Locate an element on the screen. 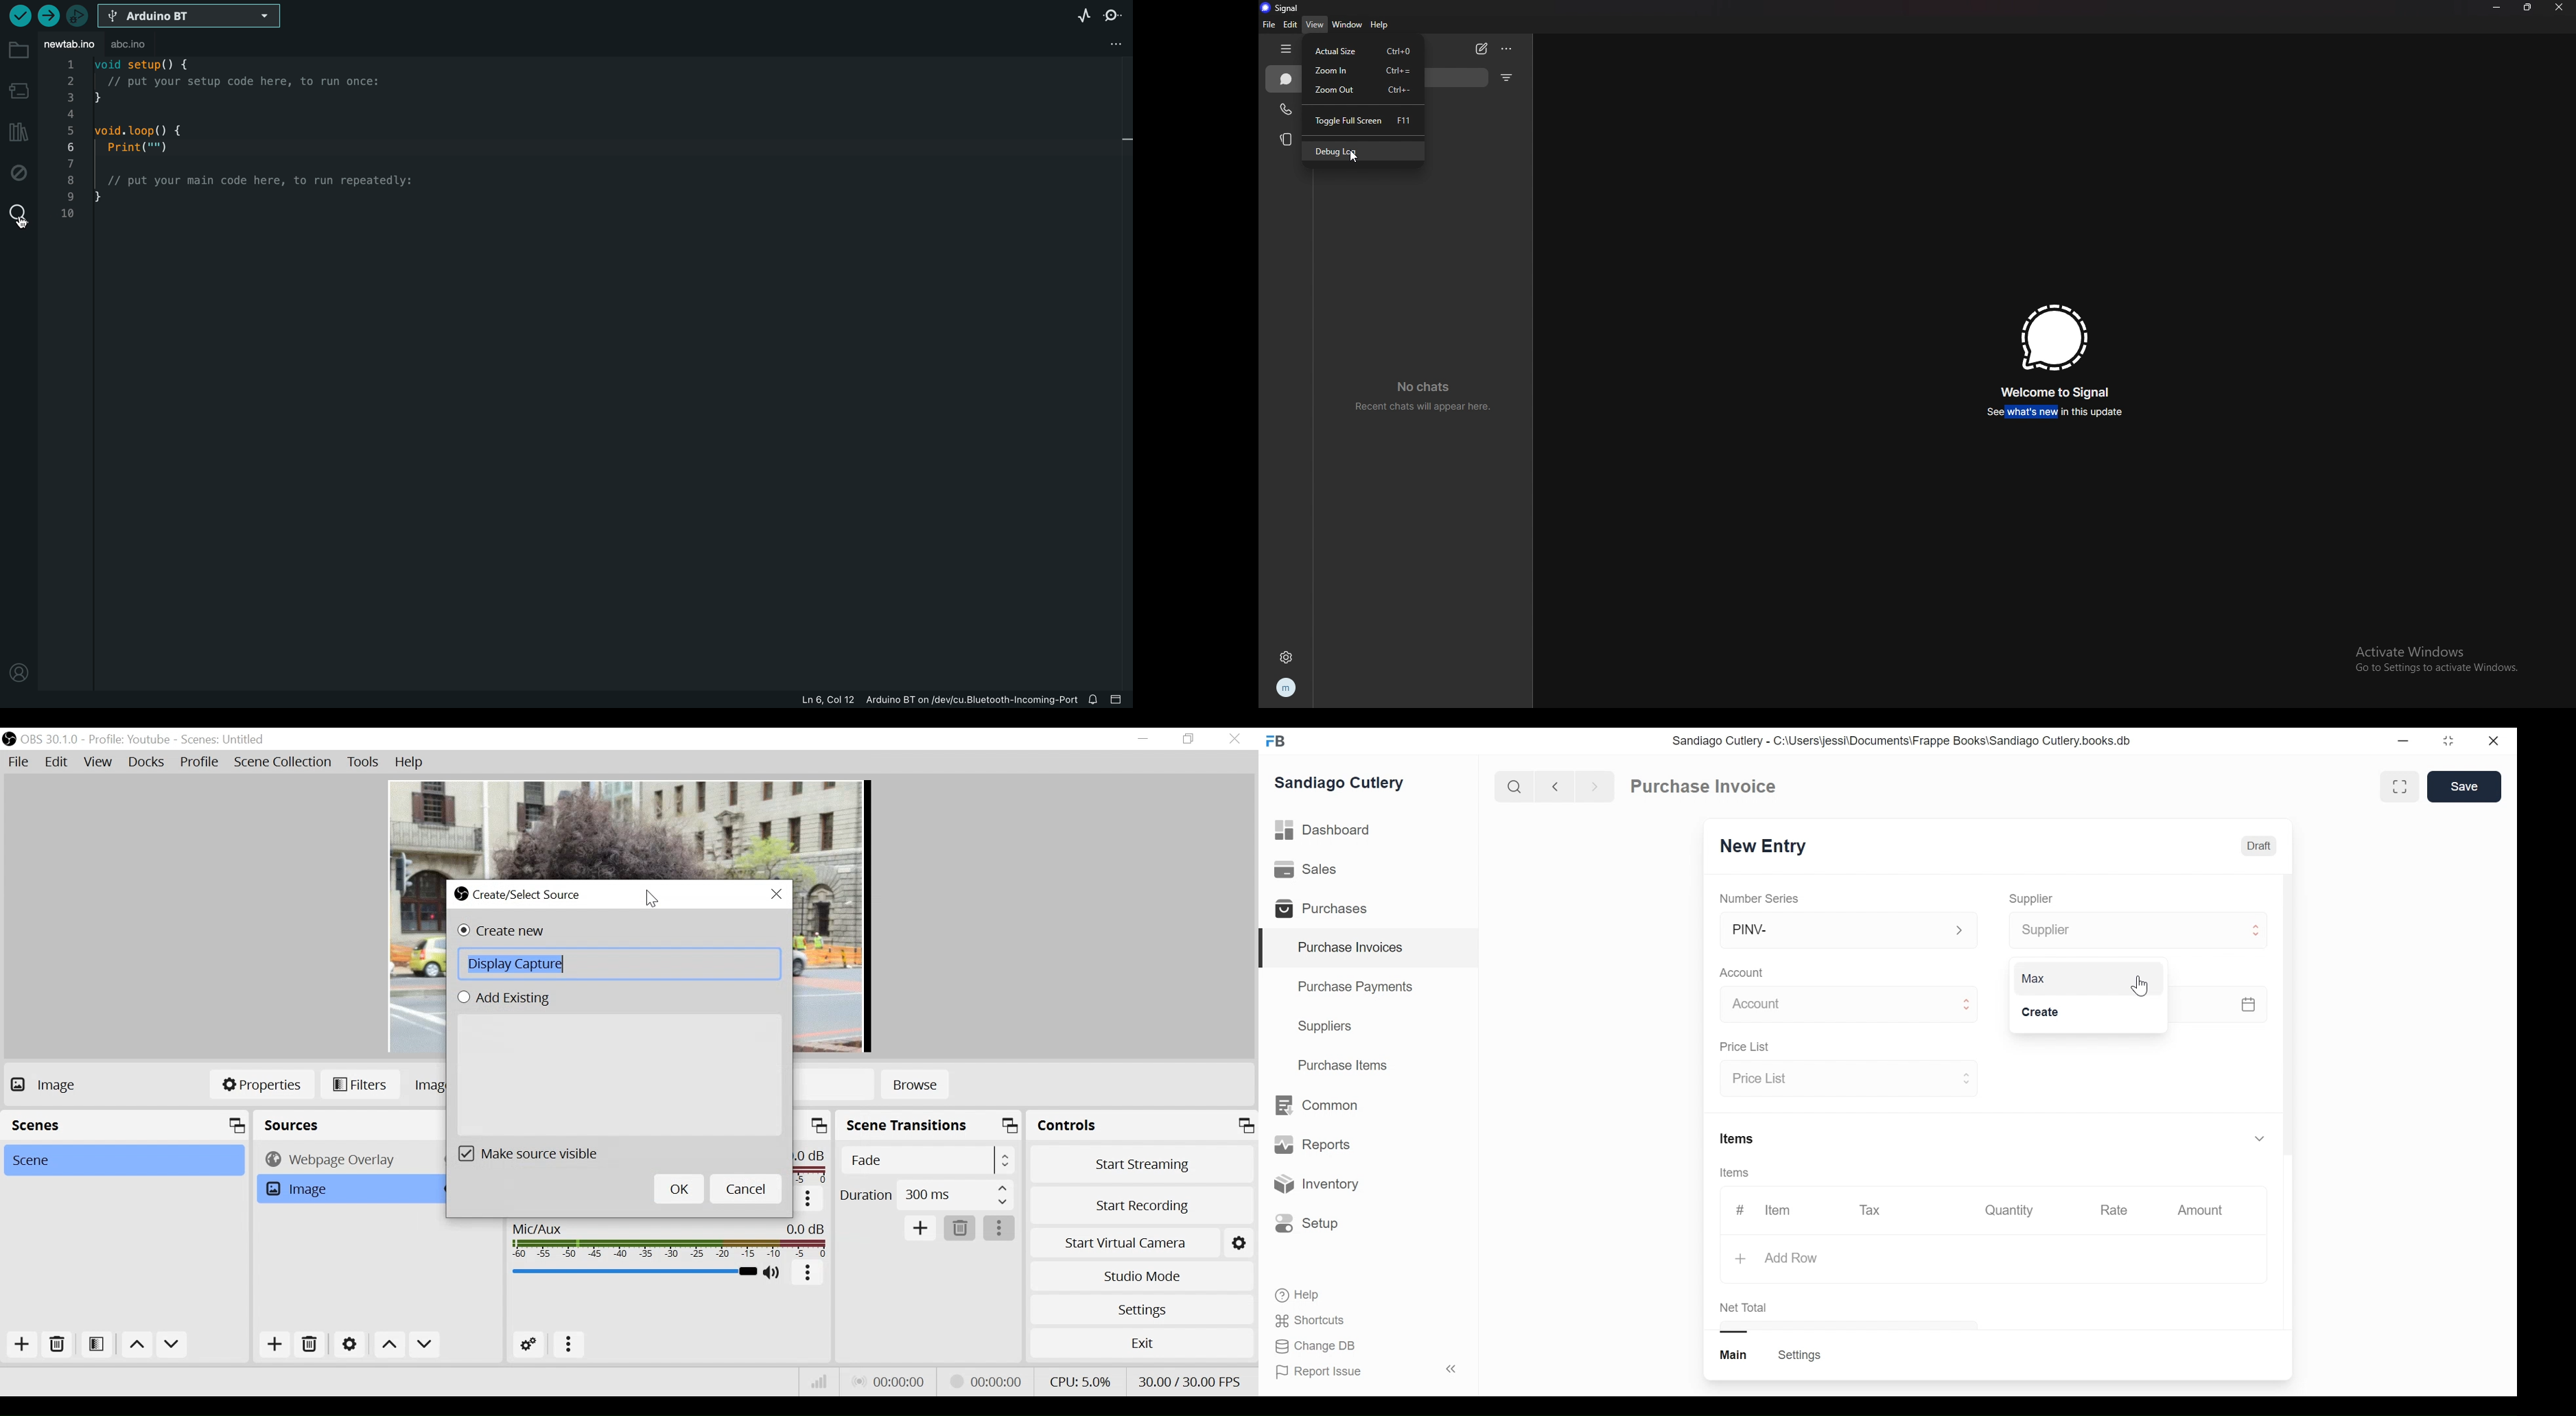  Shortcuts is located at coordinates (1312, 1320).